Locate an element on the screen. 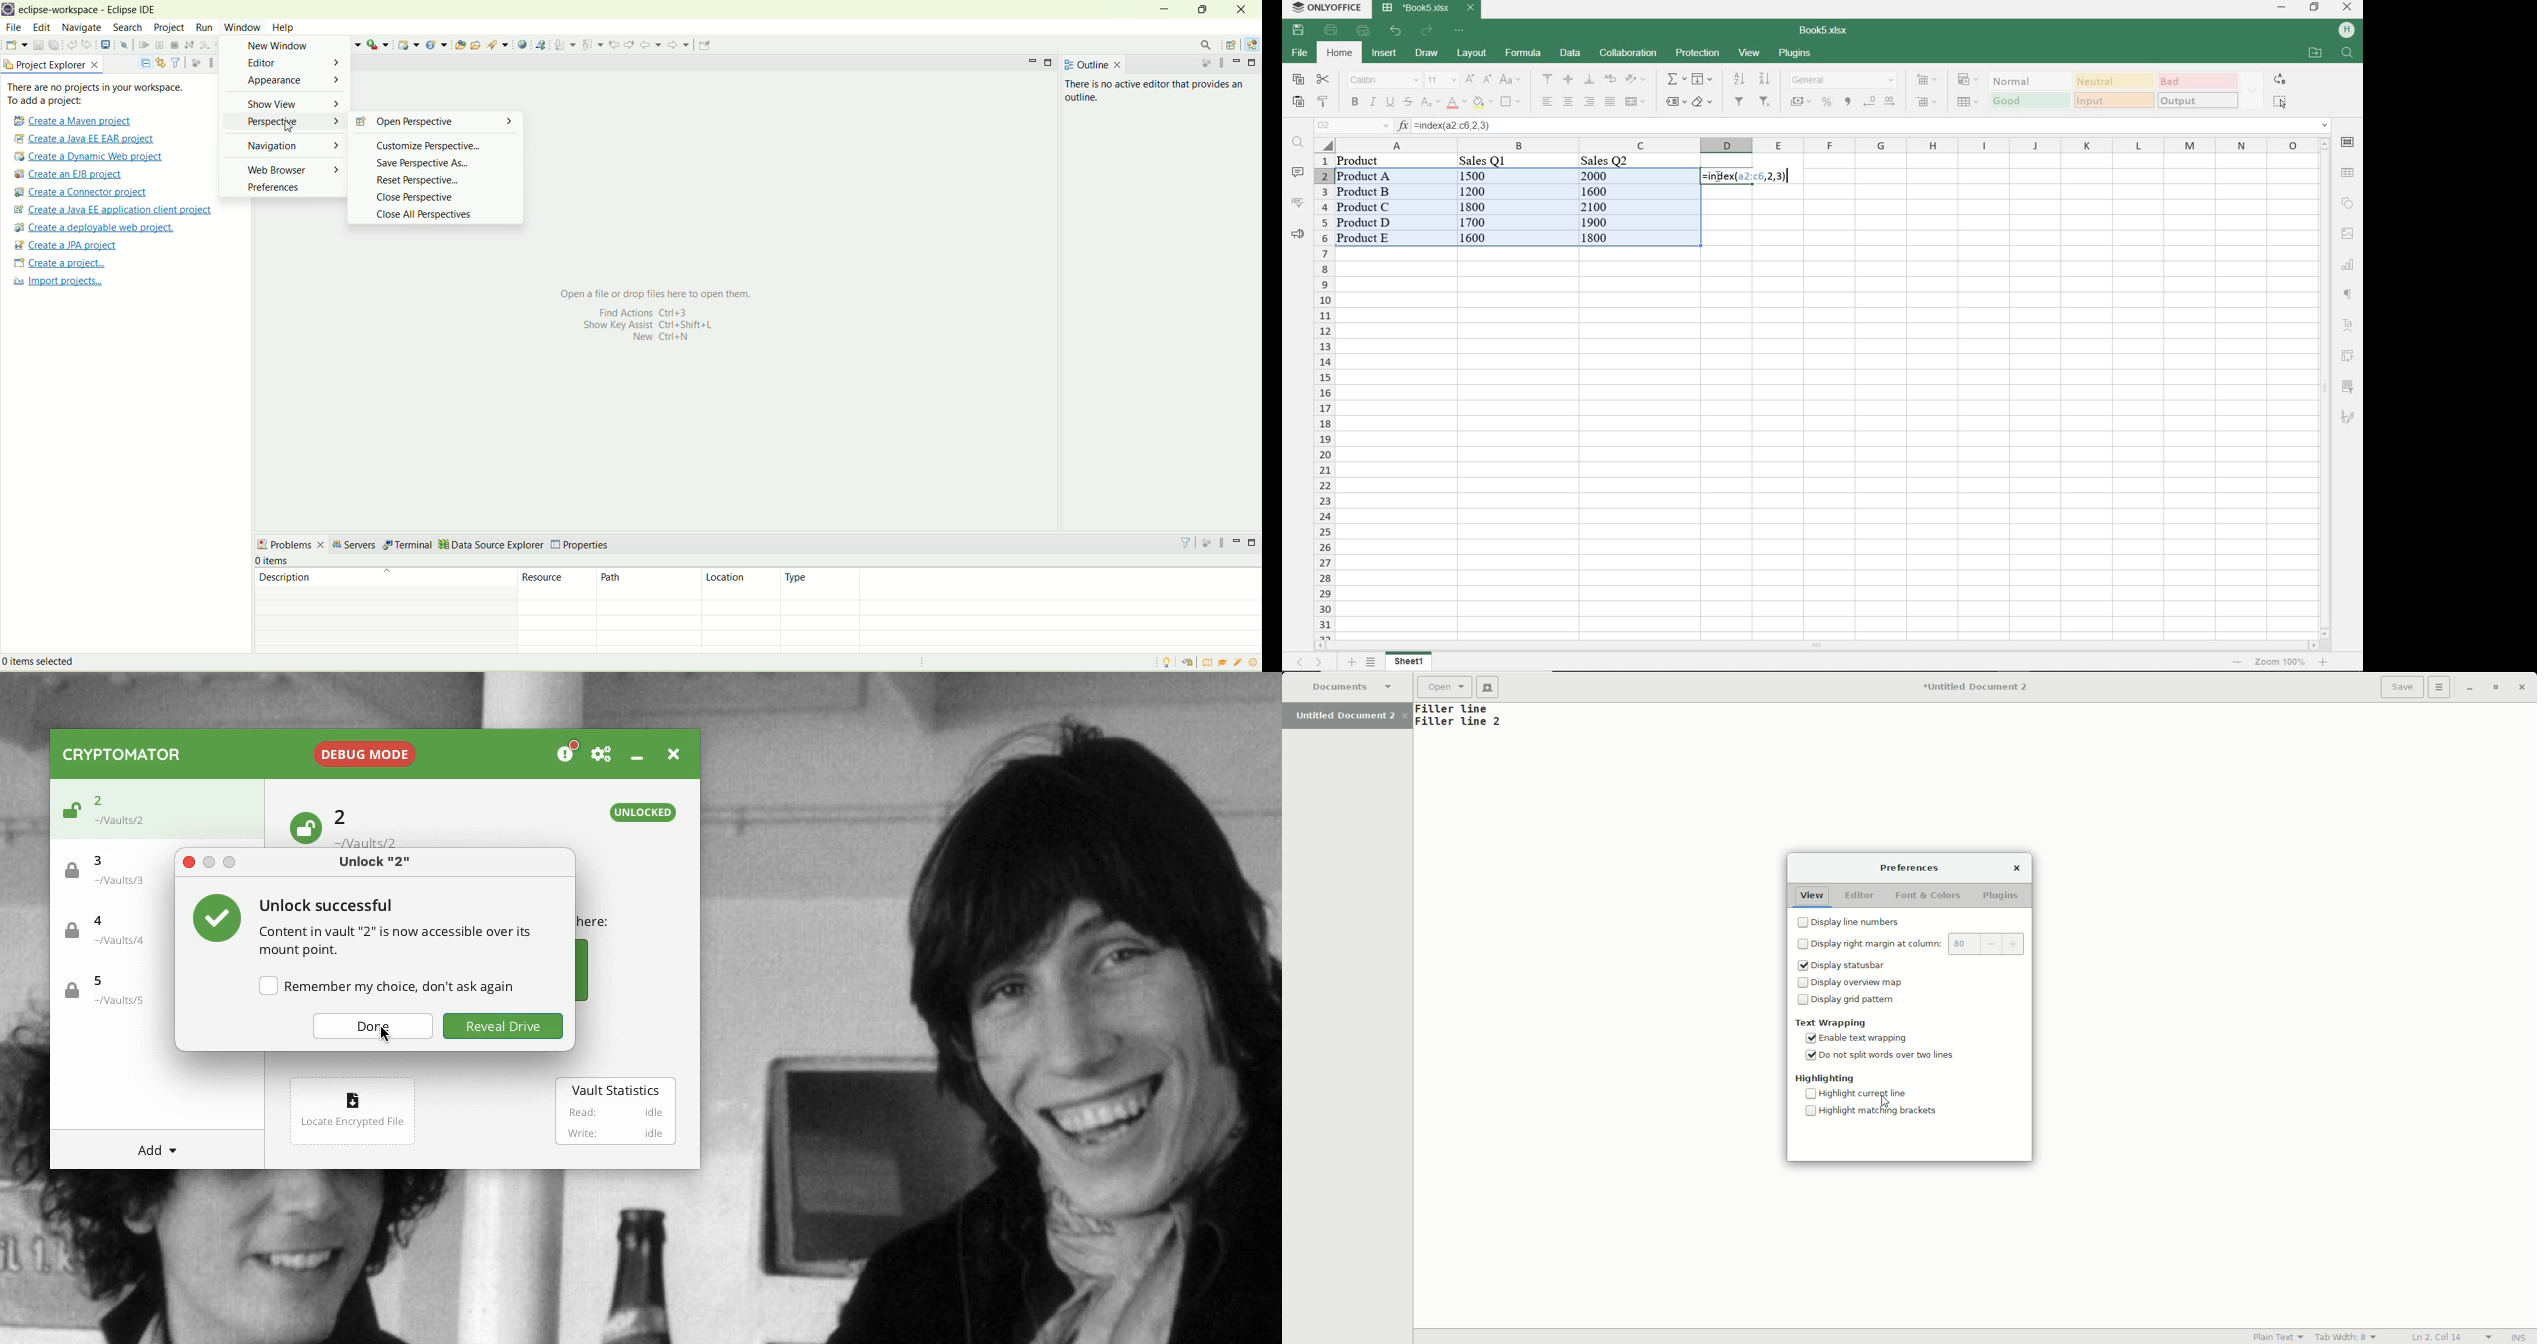 Image resolution: width=2548 pixels, height=1344 pixels. quick print is located at coordinates (1364, 30).